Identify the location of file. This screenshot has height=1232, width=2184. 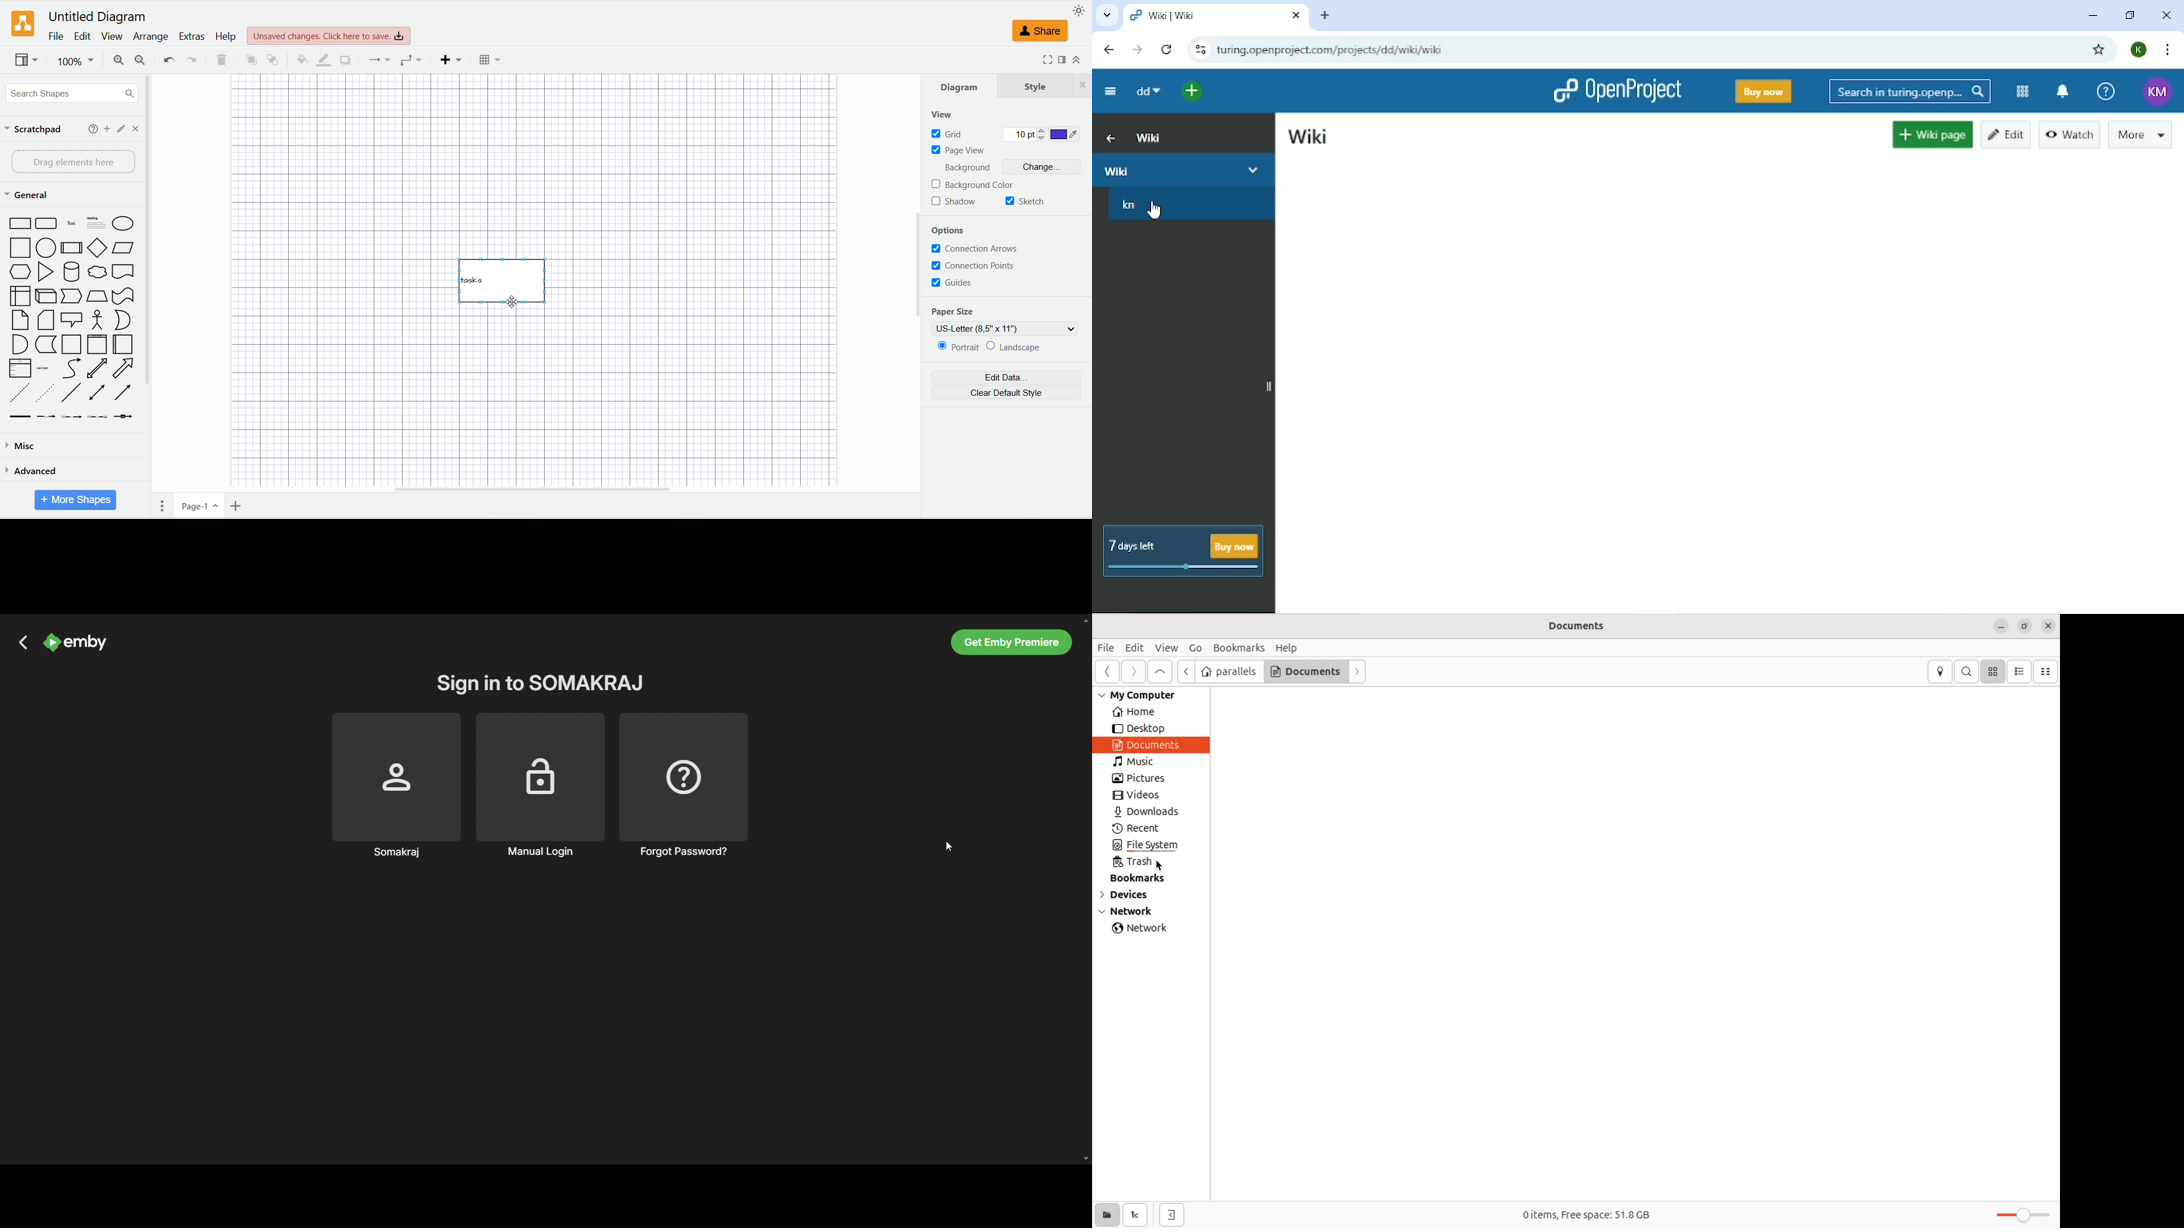
(57, 36).